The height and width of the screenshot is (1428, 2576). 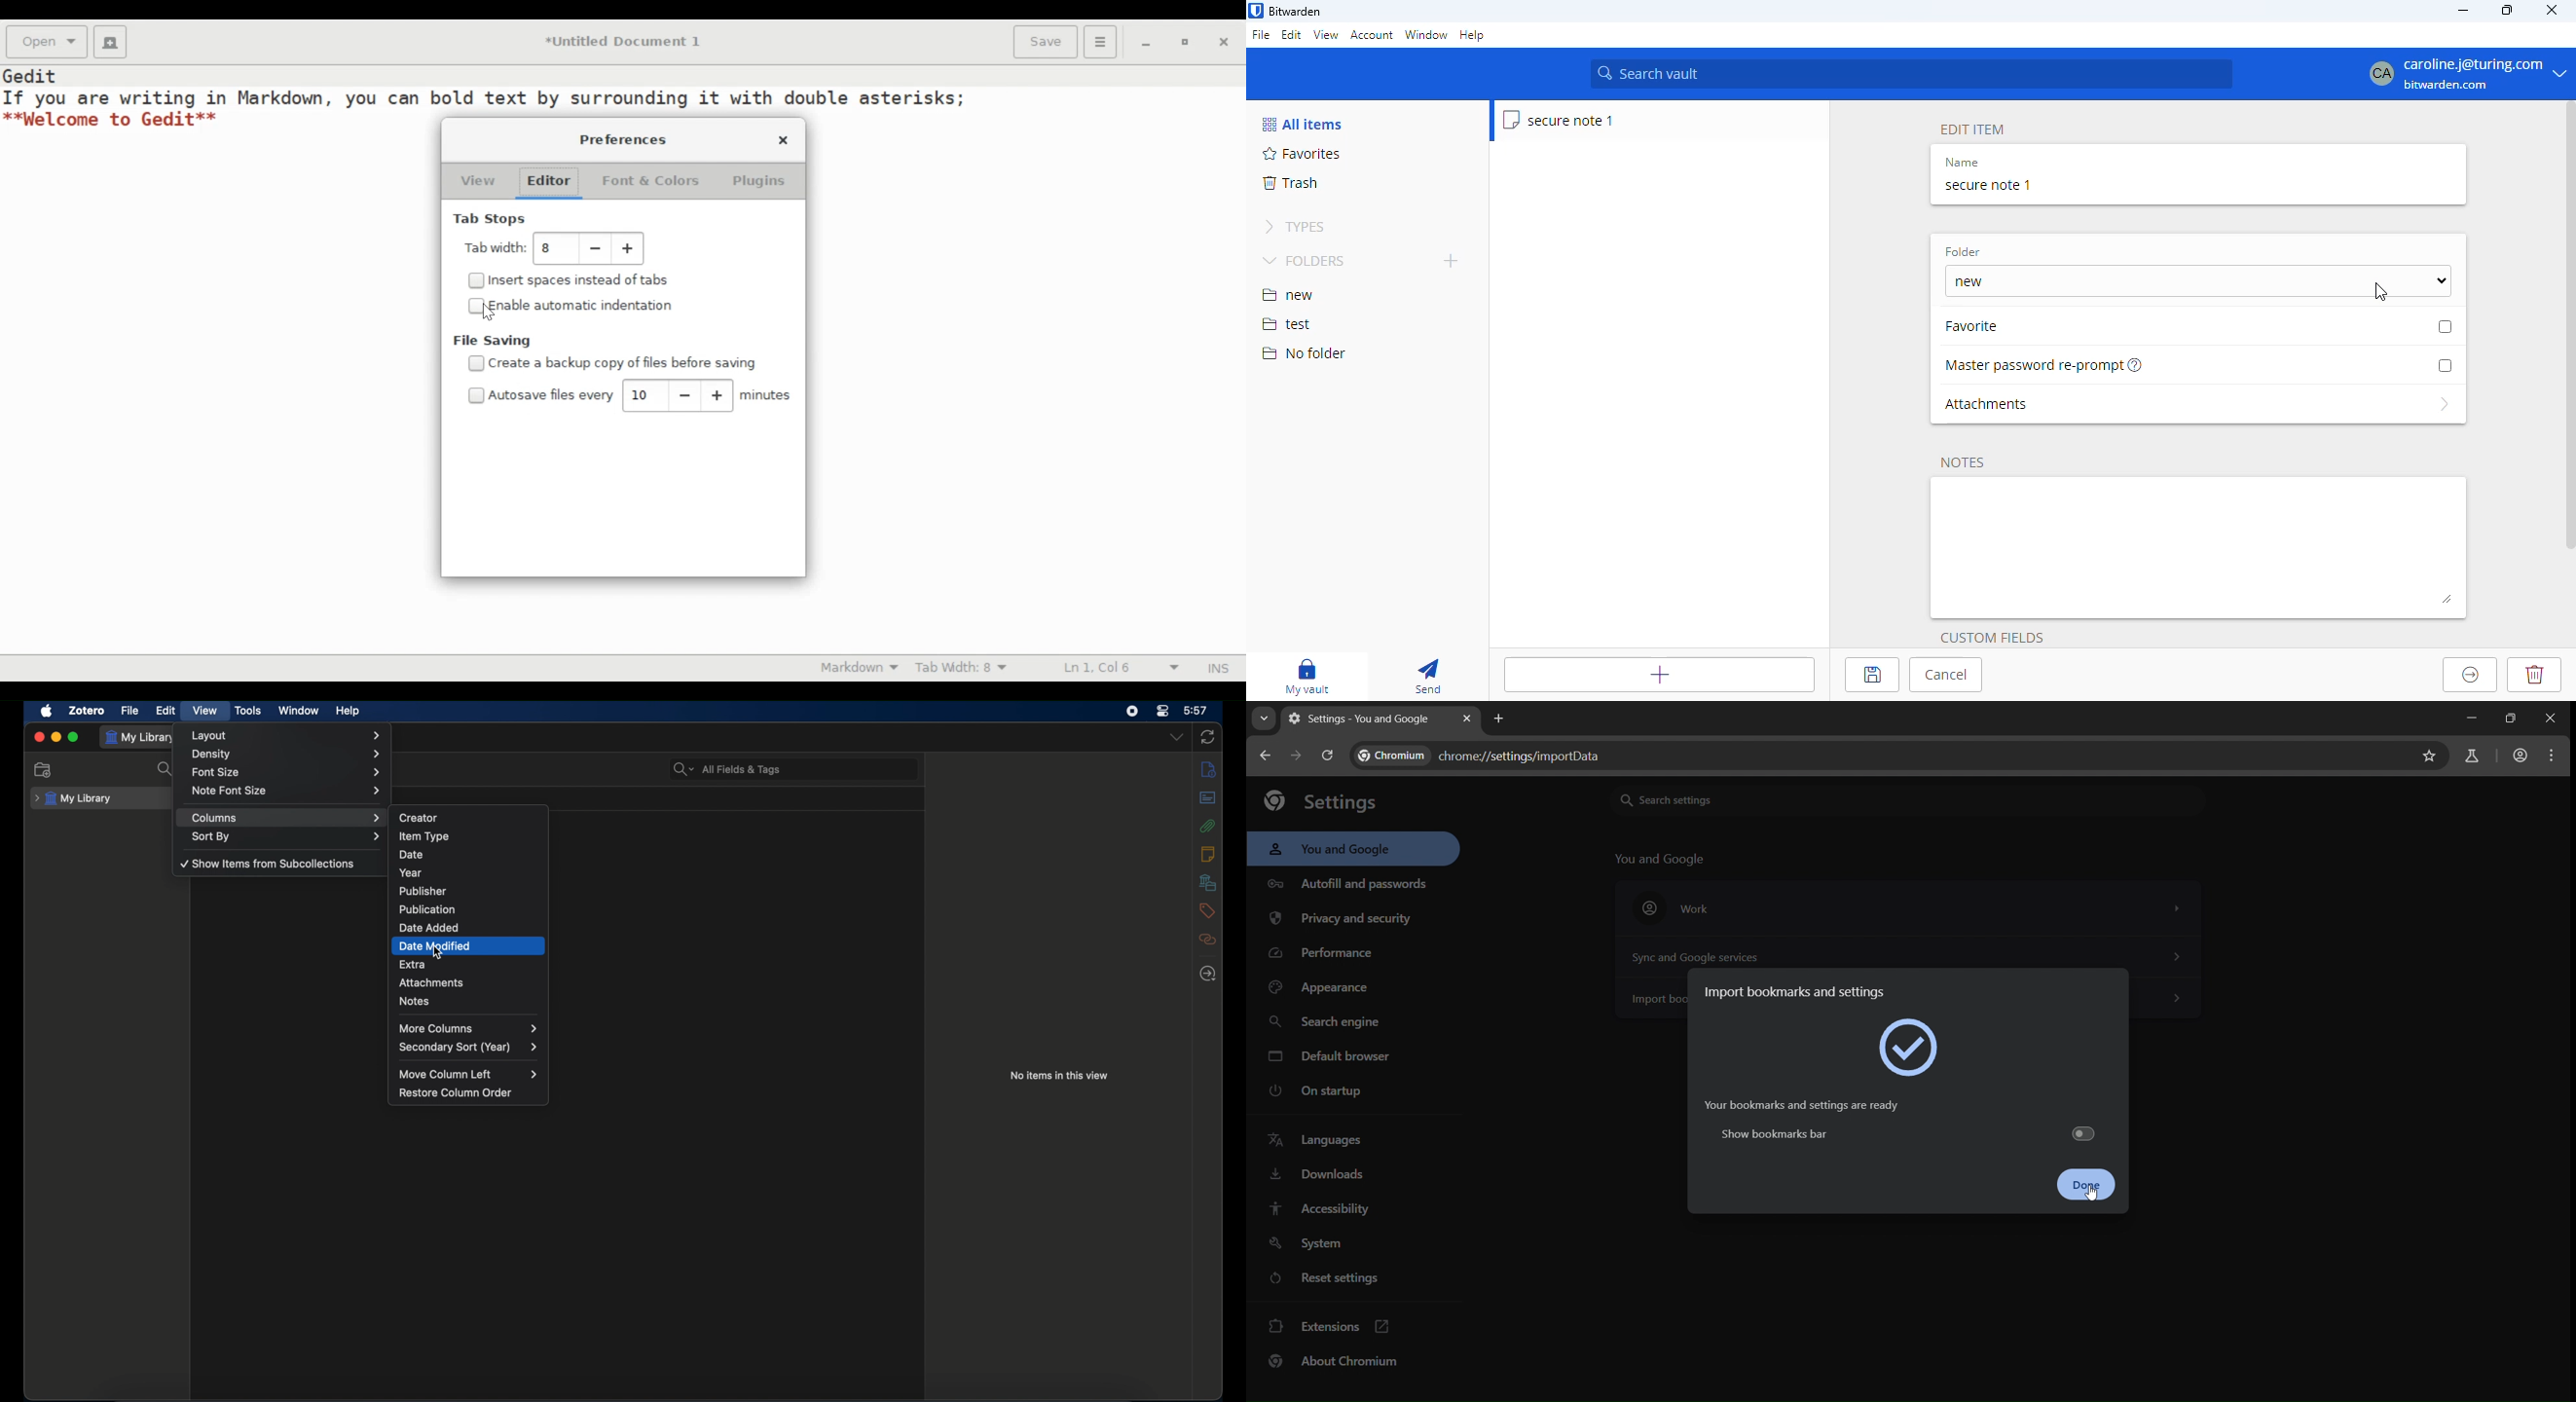 What do you see at coordinates (477, 396) in the screenshot?
I see `Checkbox` at bounding box center [477, 396].